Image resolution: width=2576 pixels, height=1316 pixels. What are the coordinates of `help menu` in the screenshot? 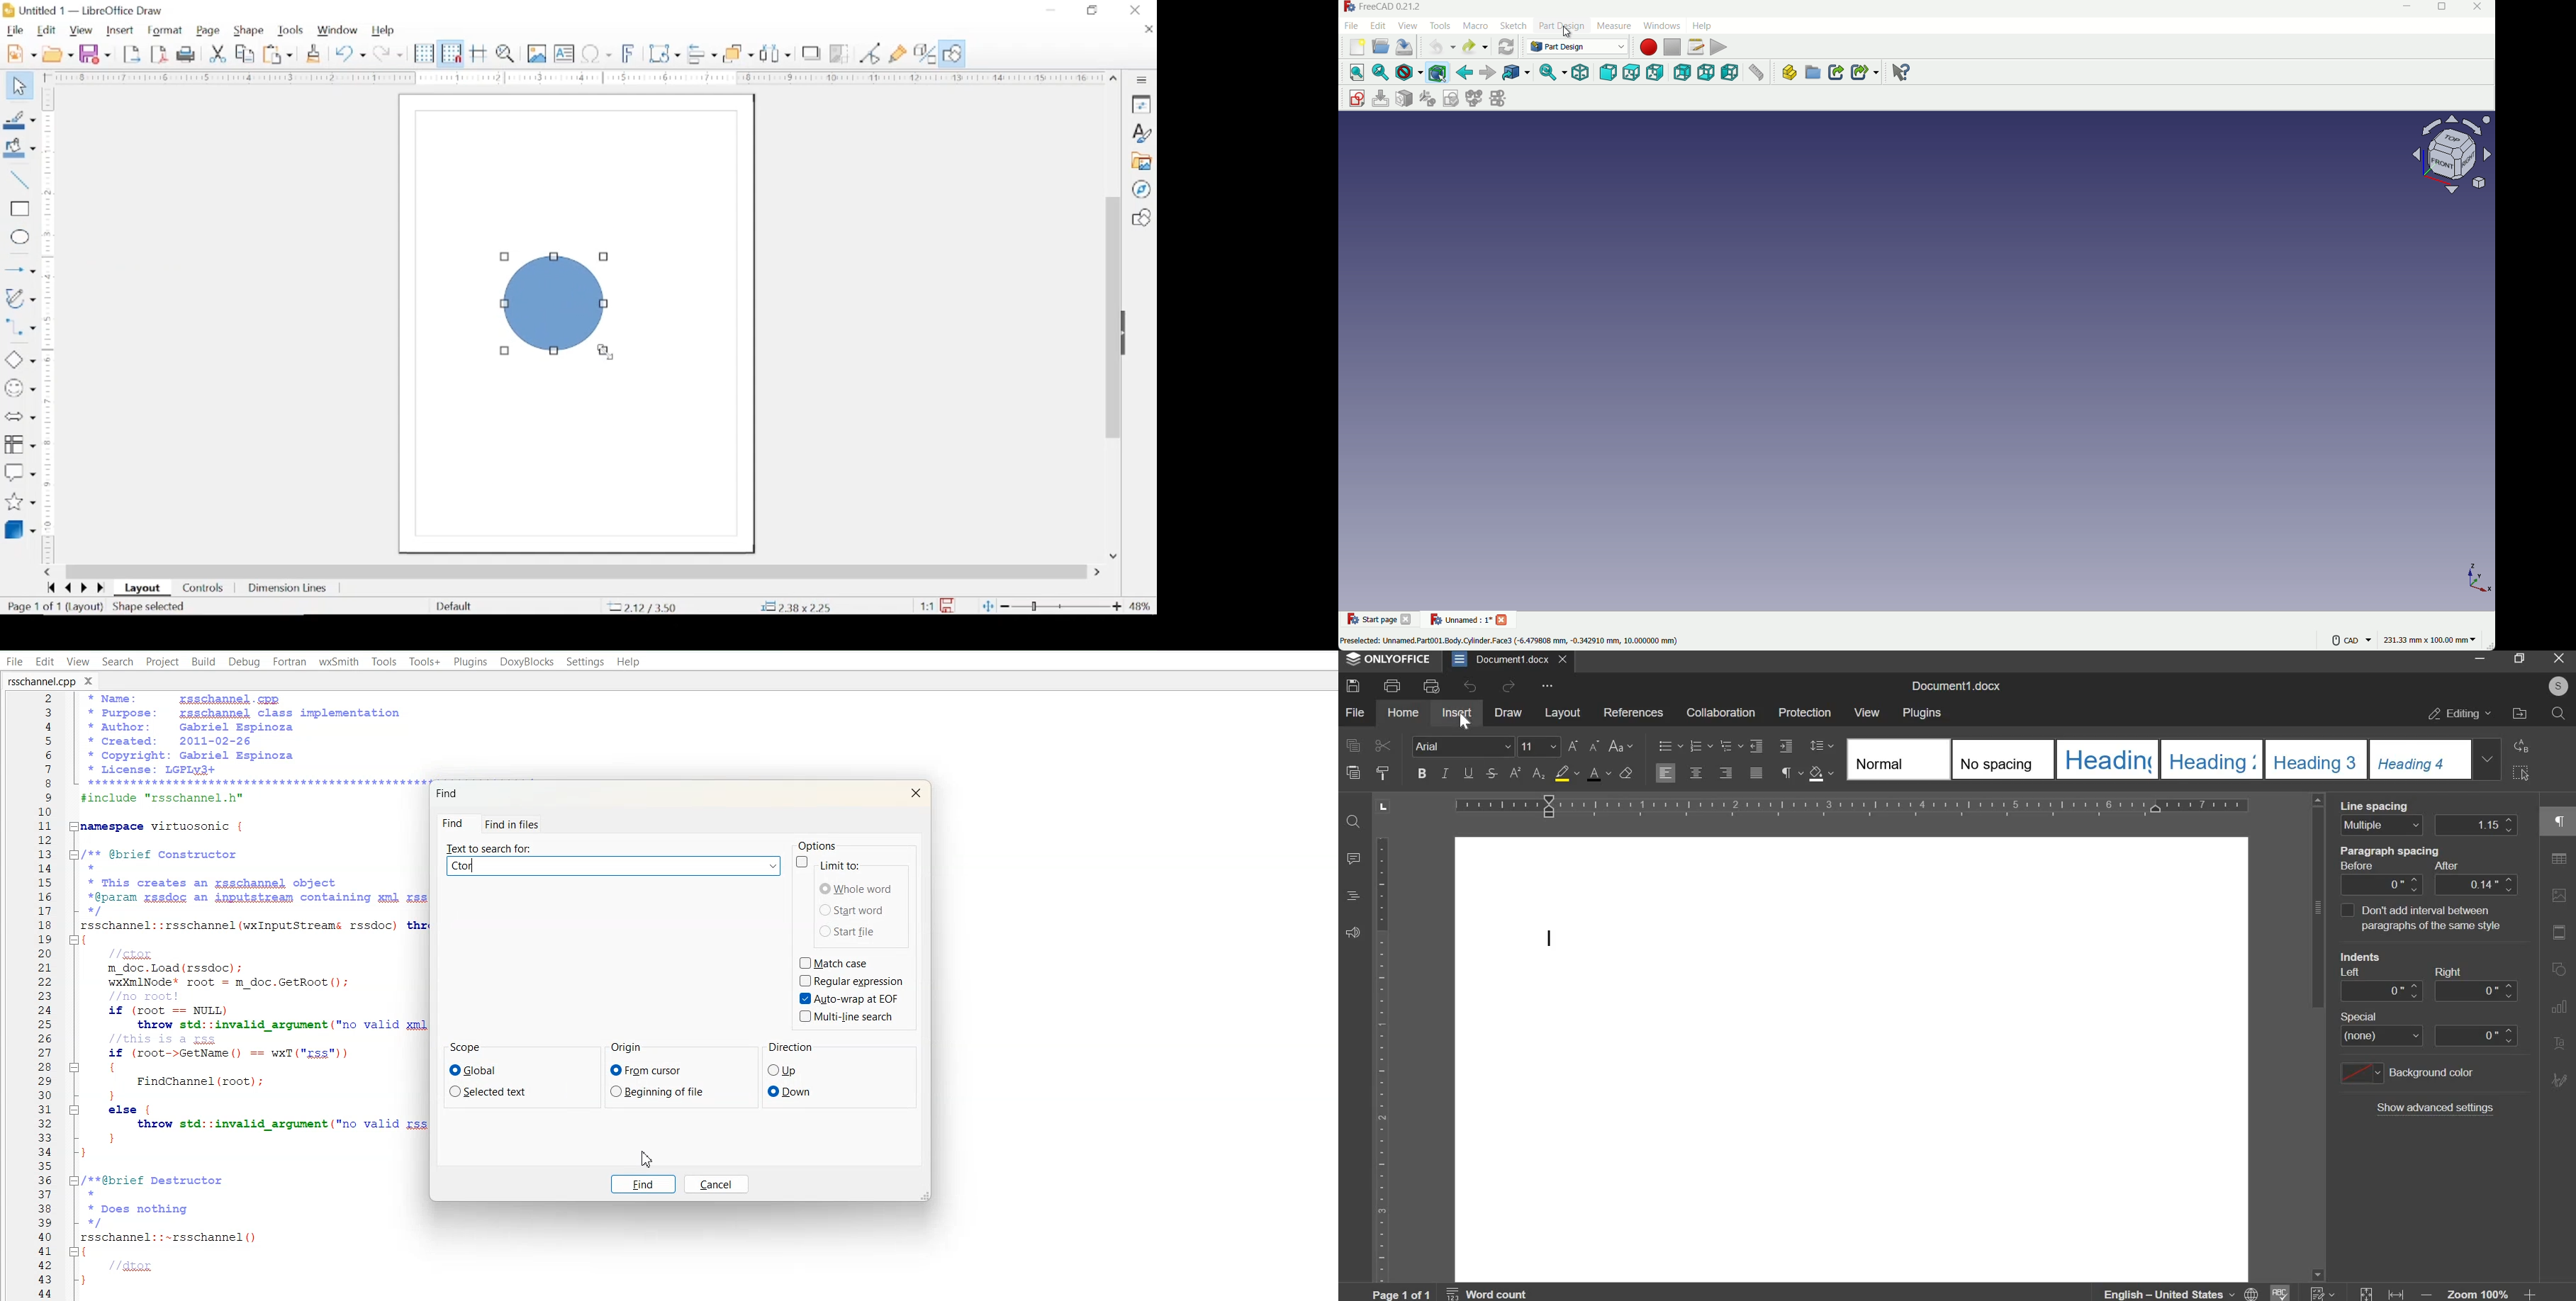 It's located at (1702, 26).